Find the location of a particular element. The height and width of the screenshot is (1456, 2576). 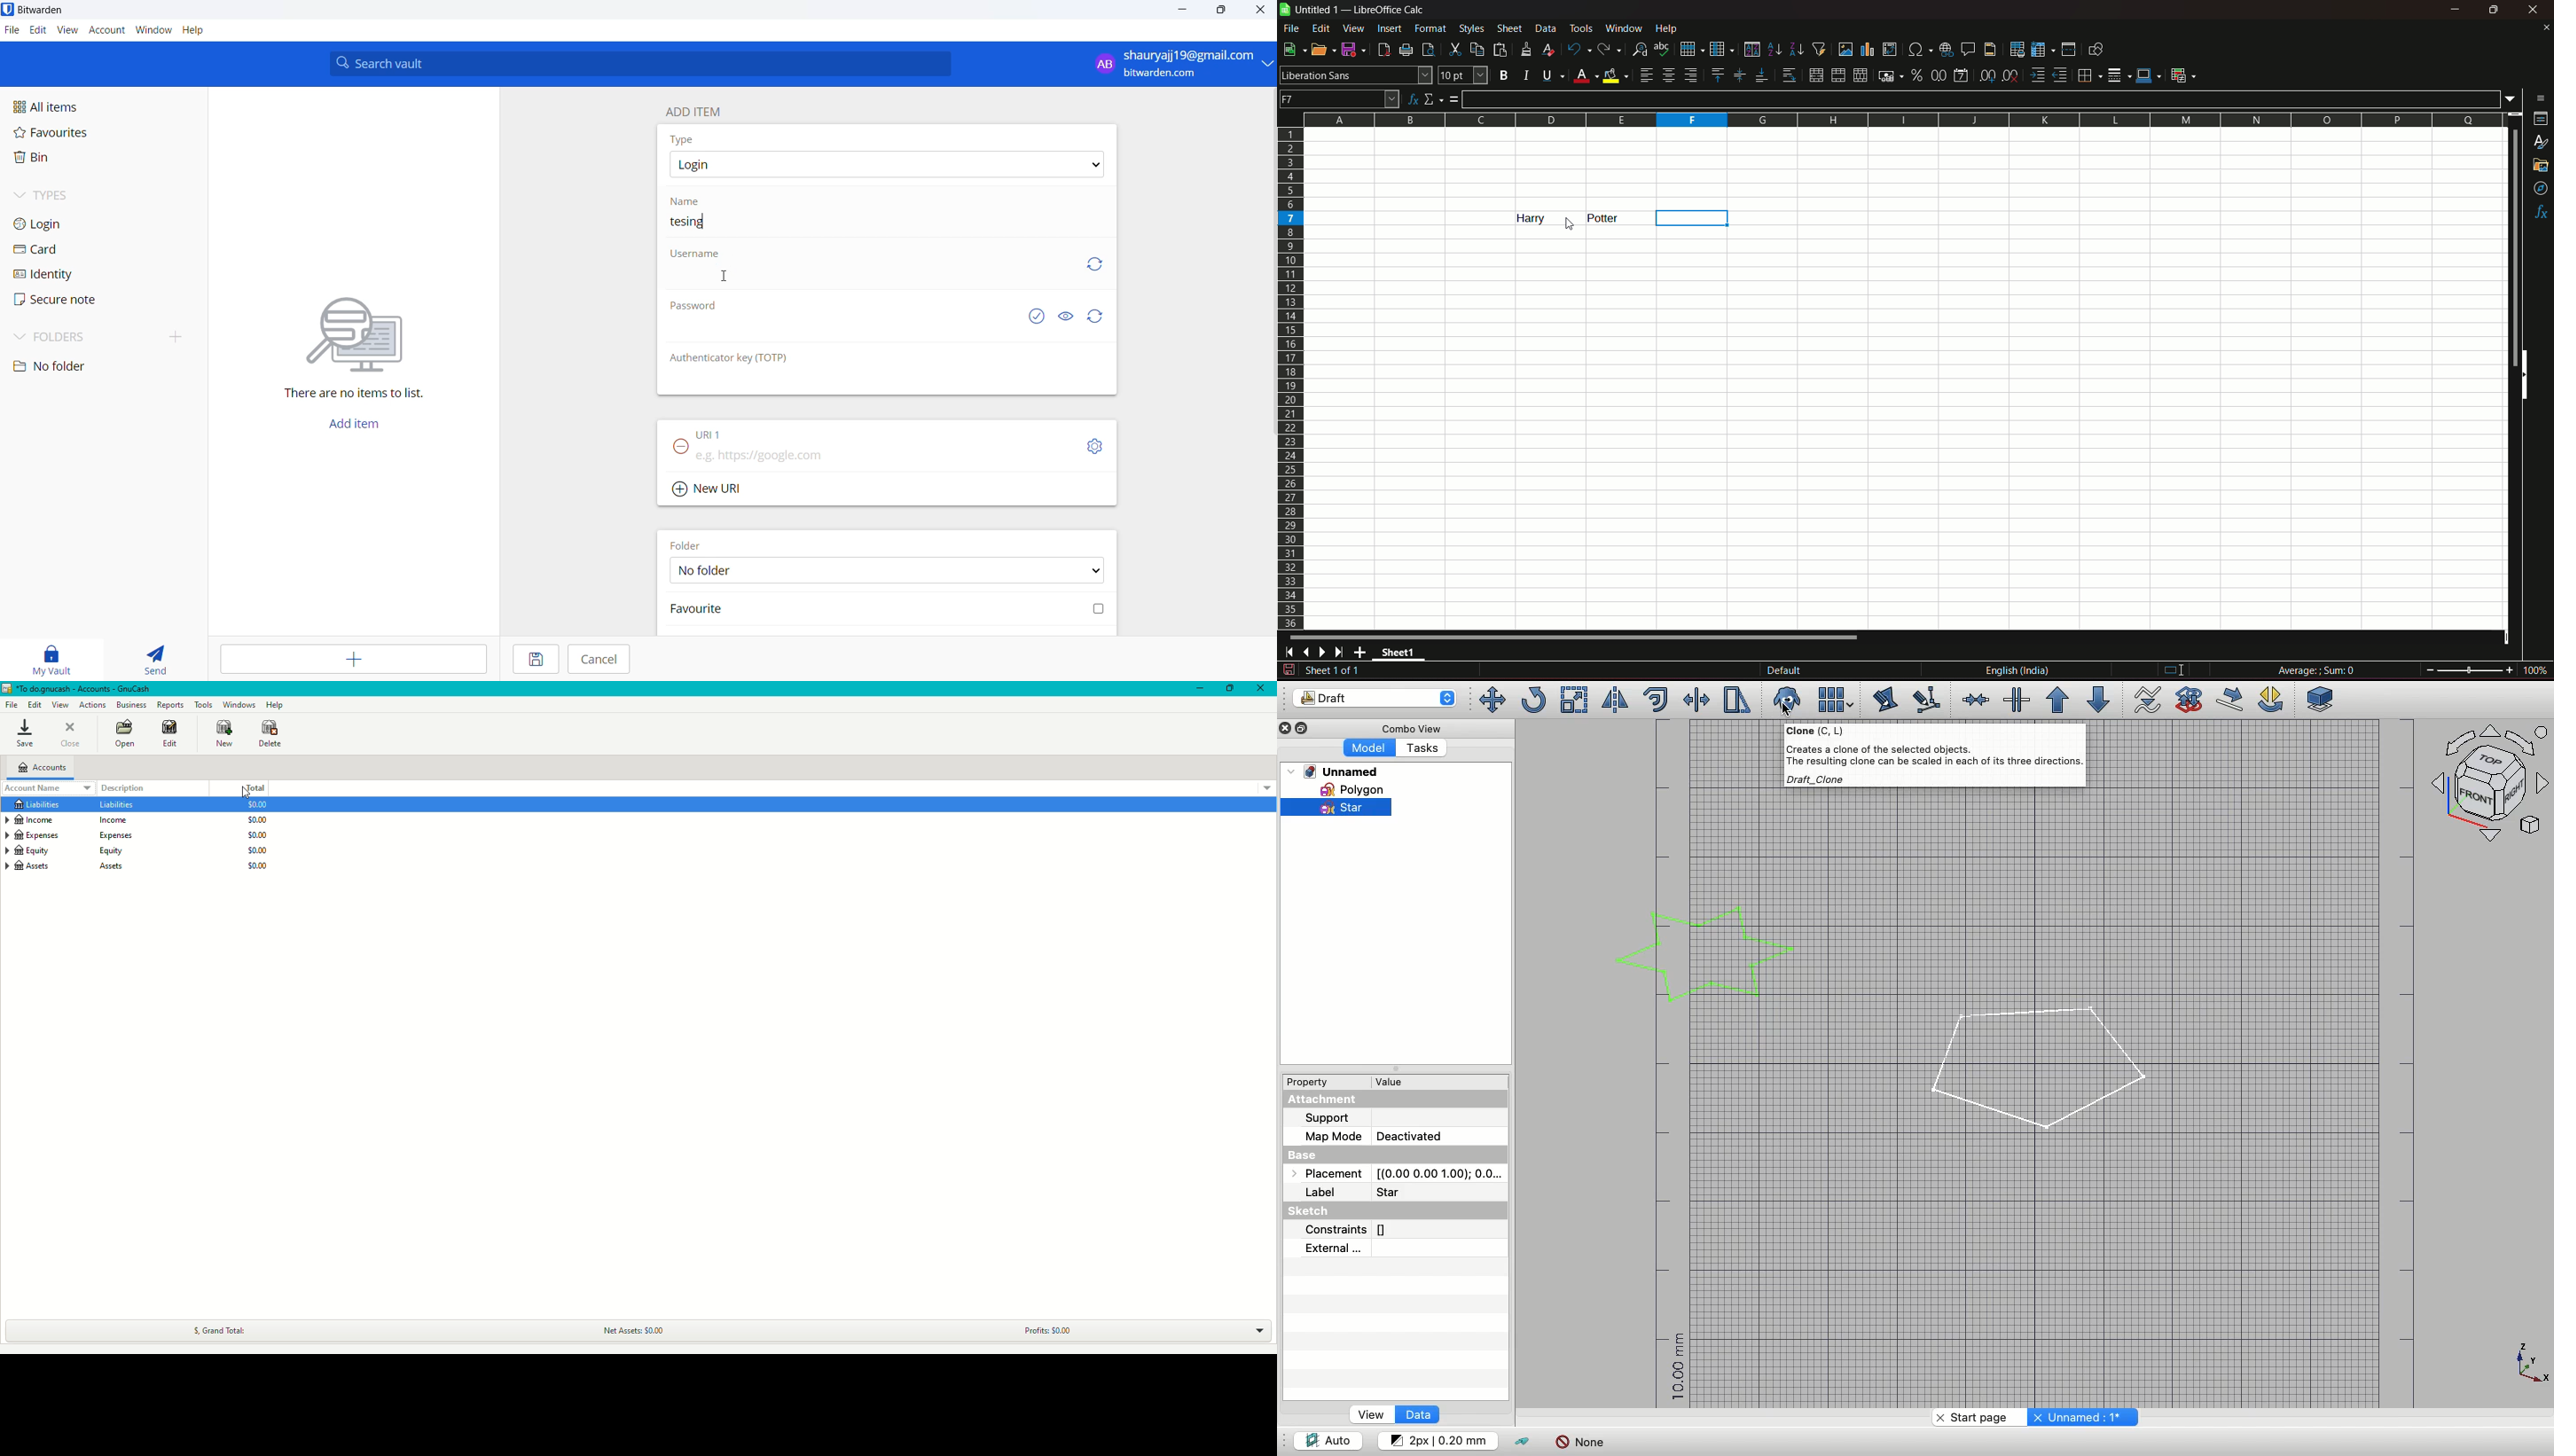

Refresh is located at coordinates (1102, 317).